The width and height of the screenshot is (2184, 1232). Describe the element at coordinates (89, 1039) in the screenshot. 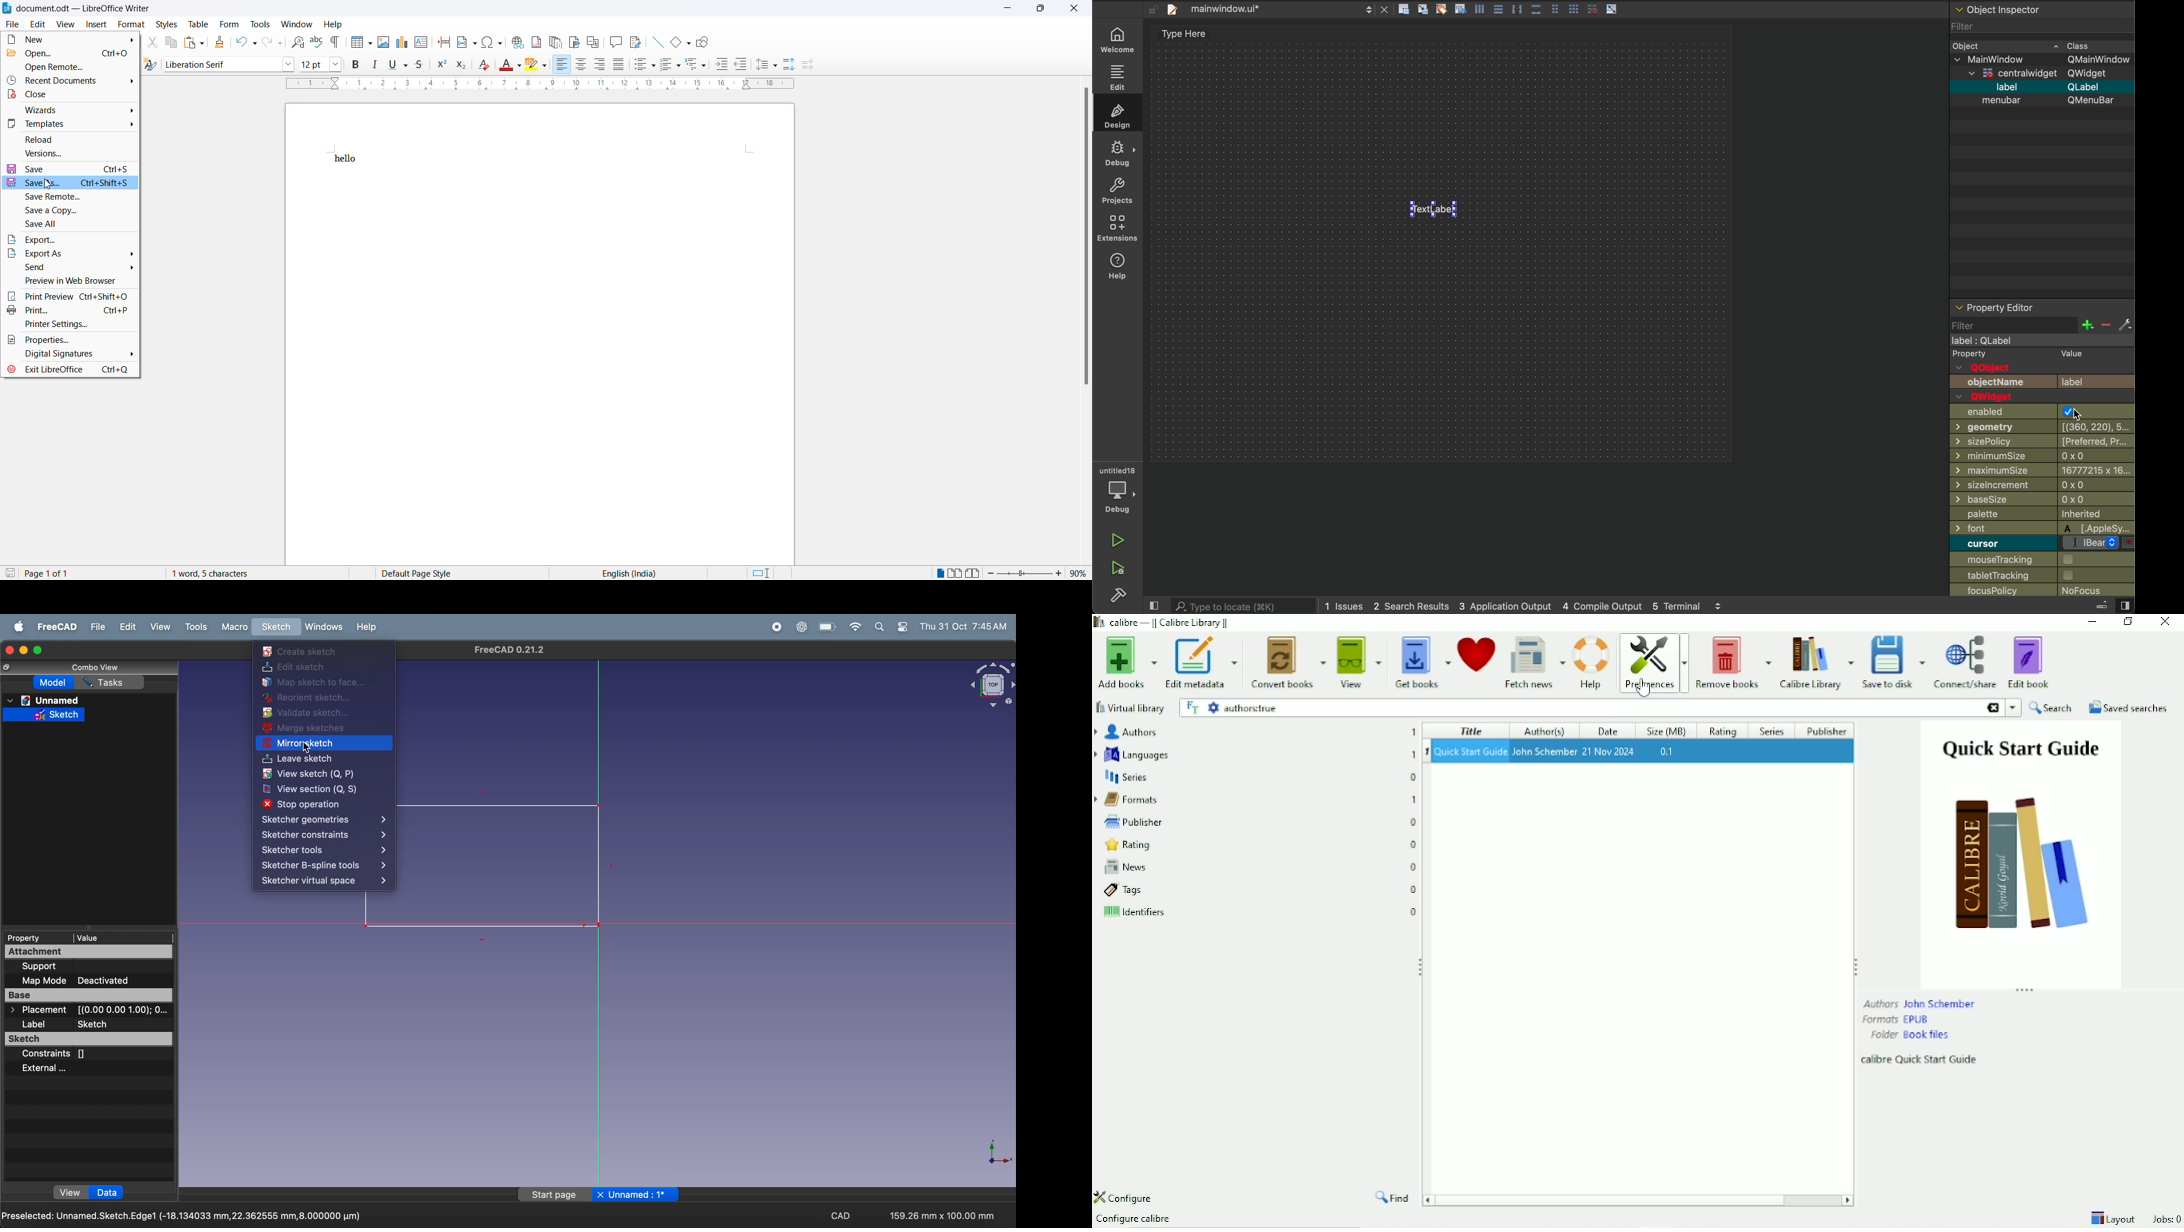

I see `sketch` at that location.